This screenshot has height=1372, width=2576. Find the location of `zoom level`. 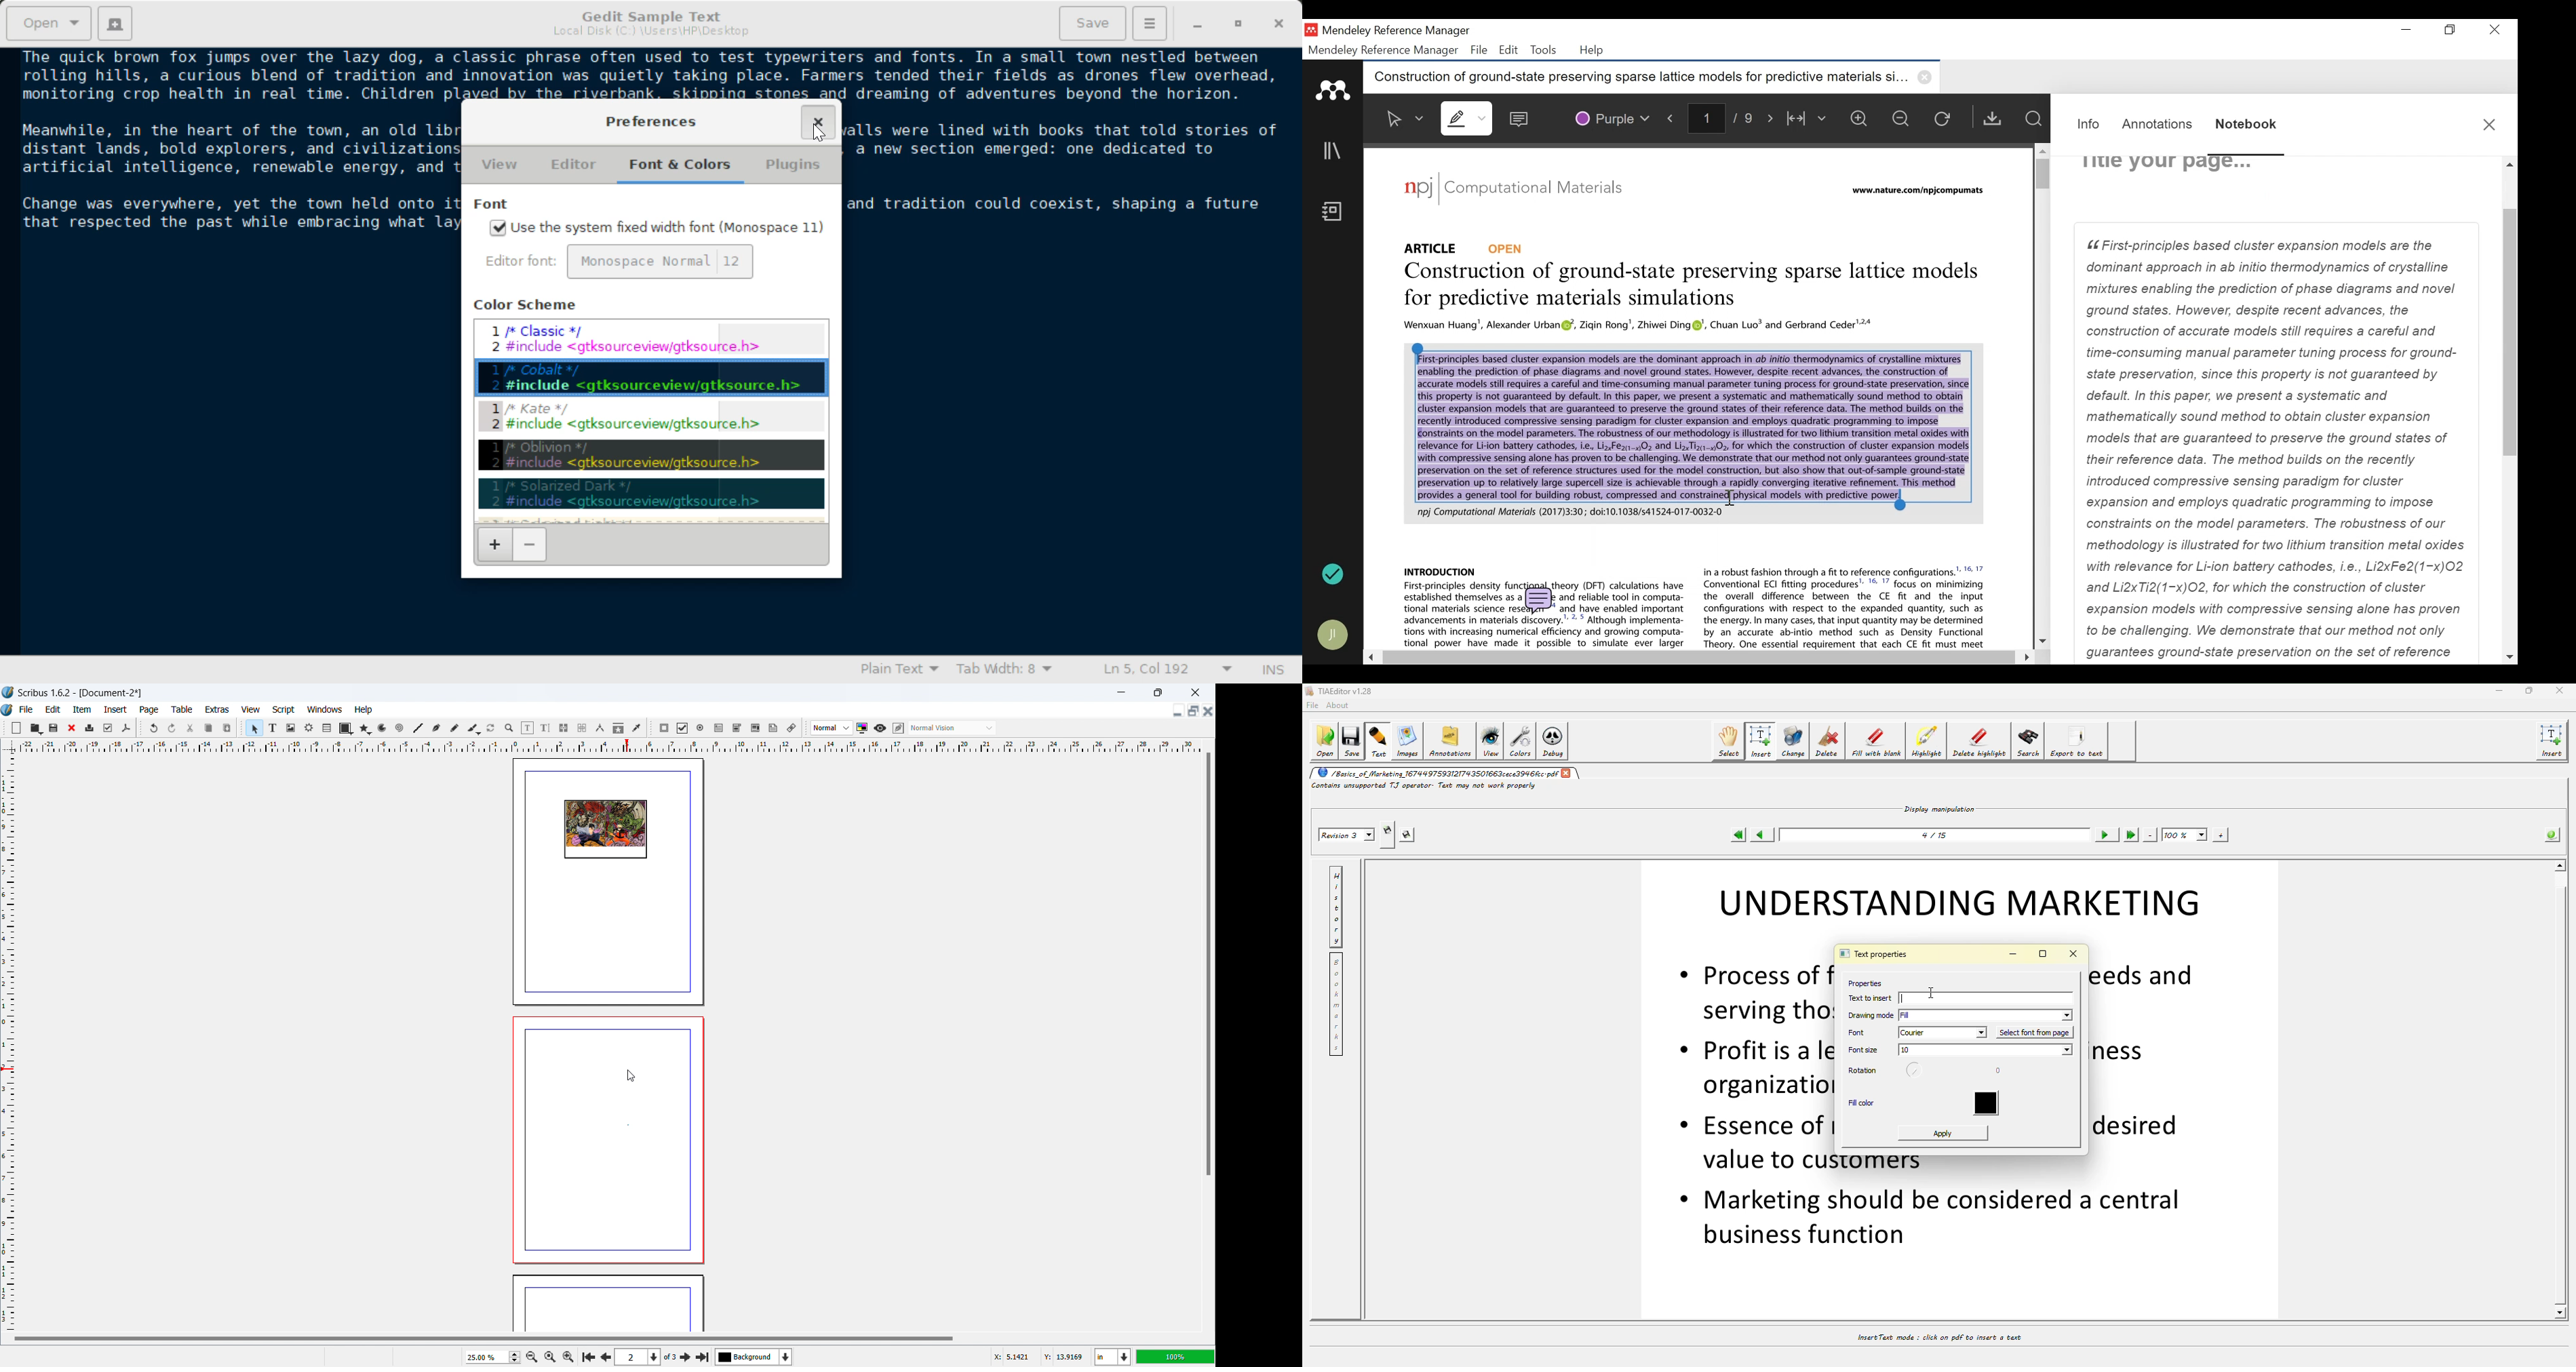

zoom level is located at coordinates (493, 1357).